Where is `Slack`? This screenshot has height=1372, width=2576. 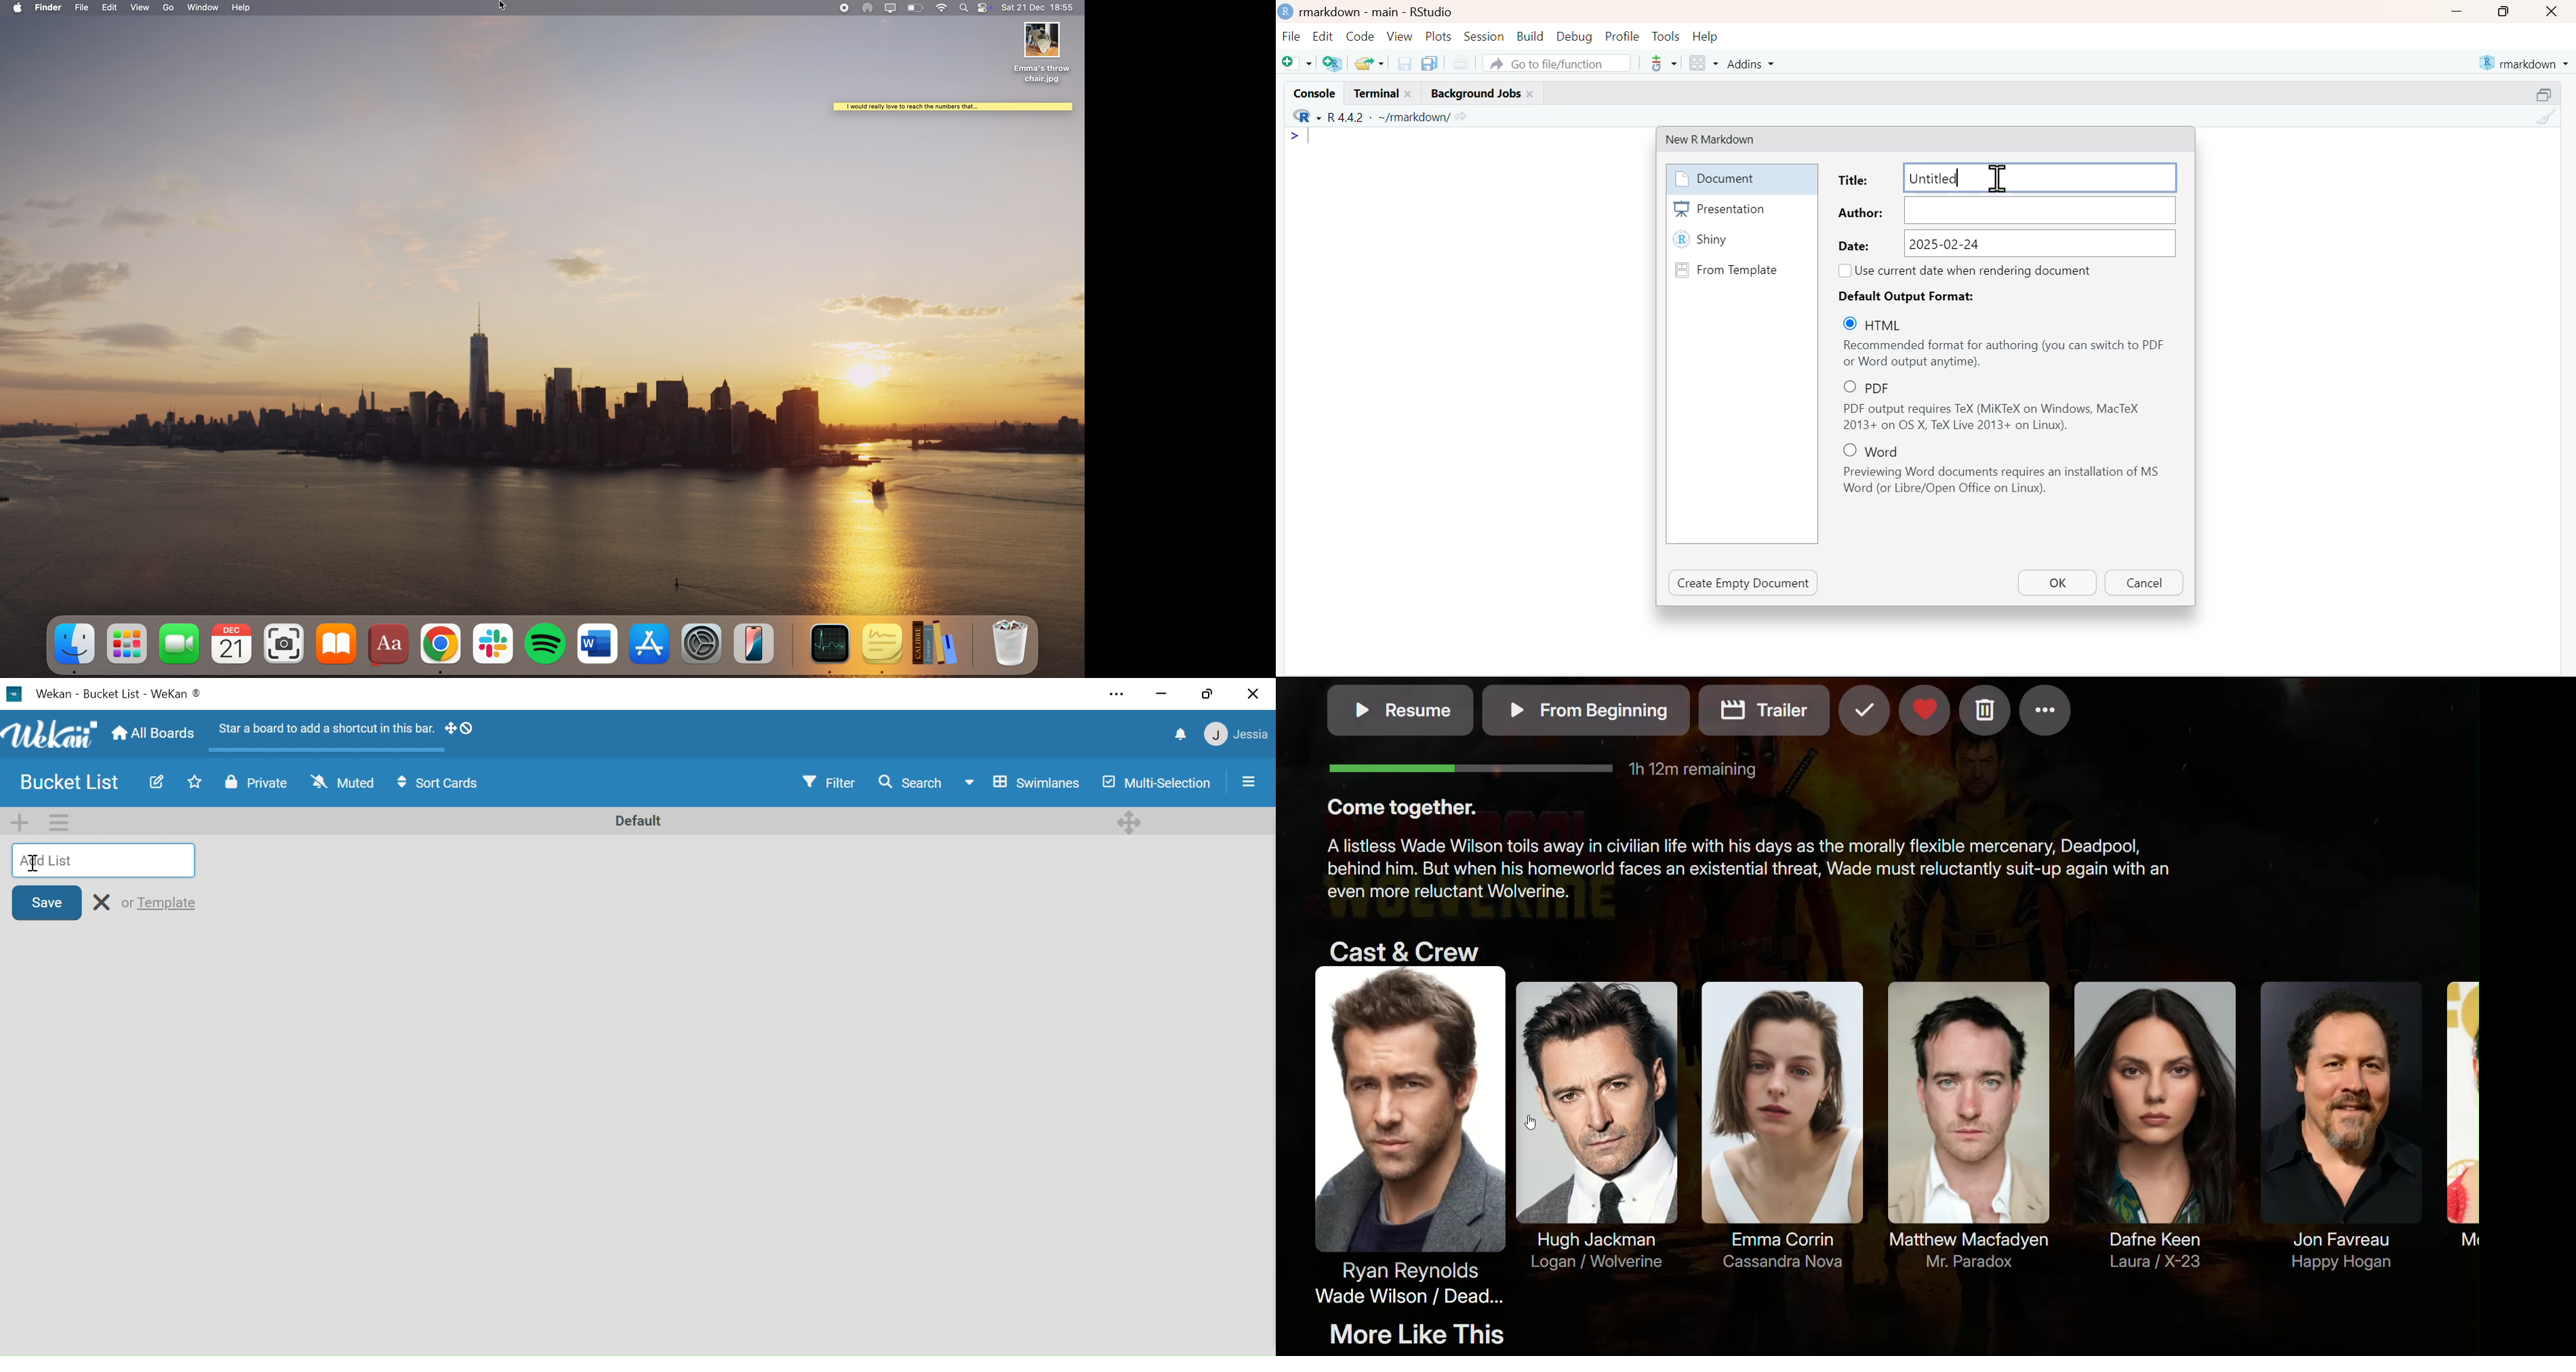 Slack is located at coordinates (495, 648).